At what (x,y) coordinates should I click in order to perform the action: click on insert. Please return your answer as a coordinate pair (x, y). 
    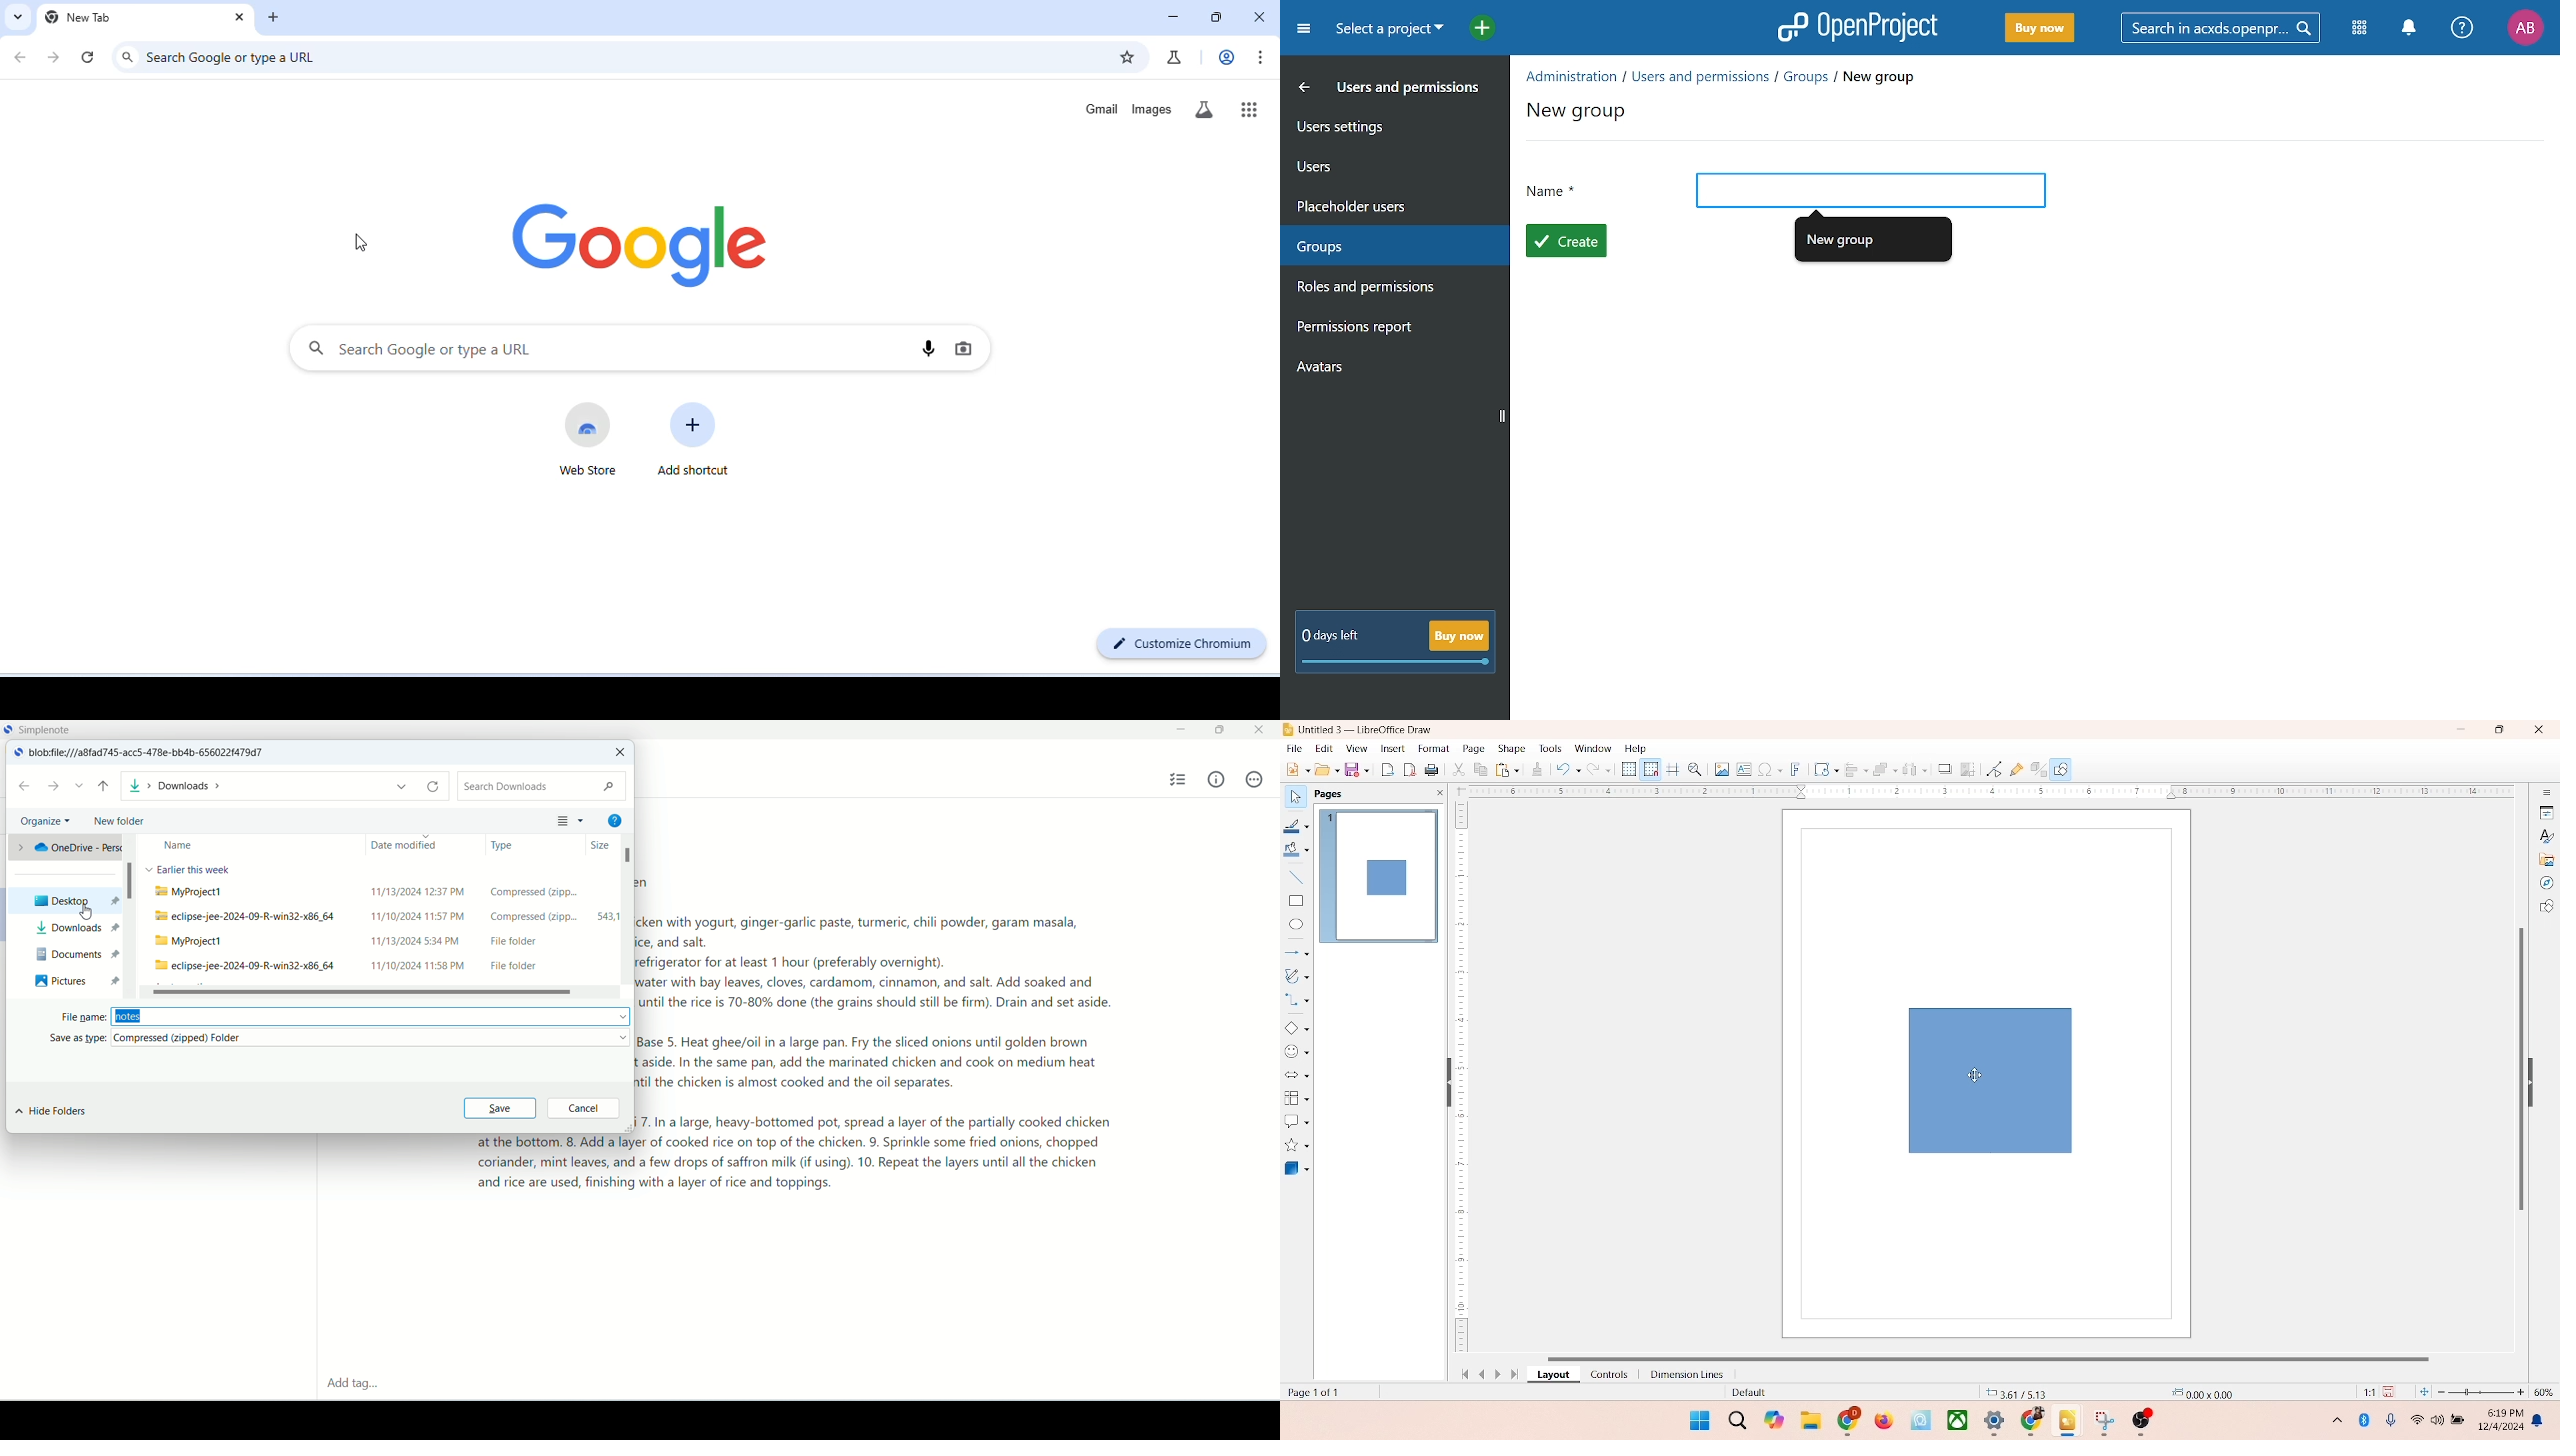
    Looking at the image, I should click on (1391, 748).